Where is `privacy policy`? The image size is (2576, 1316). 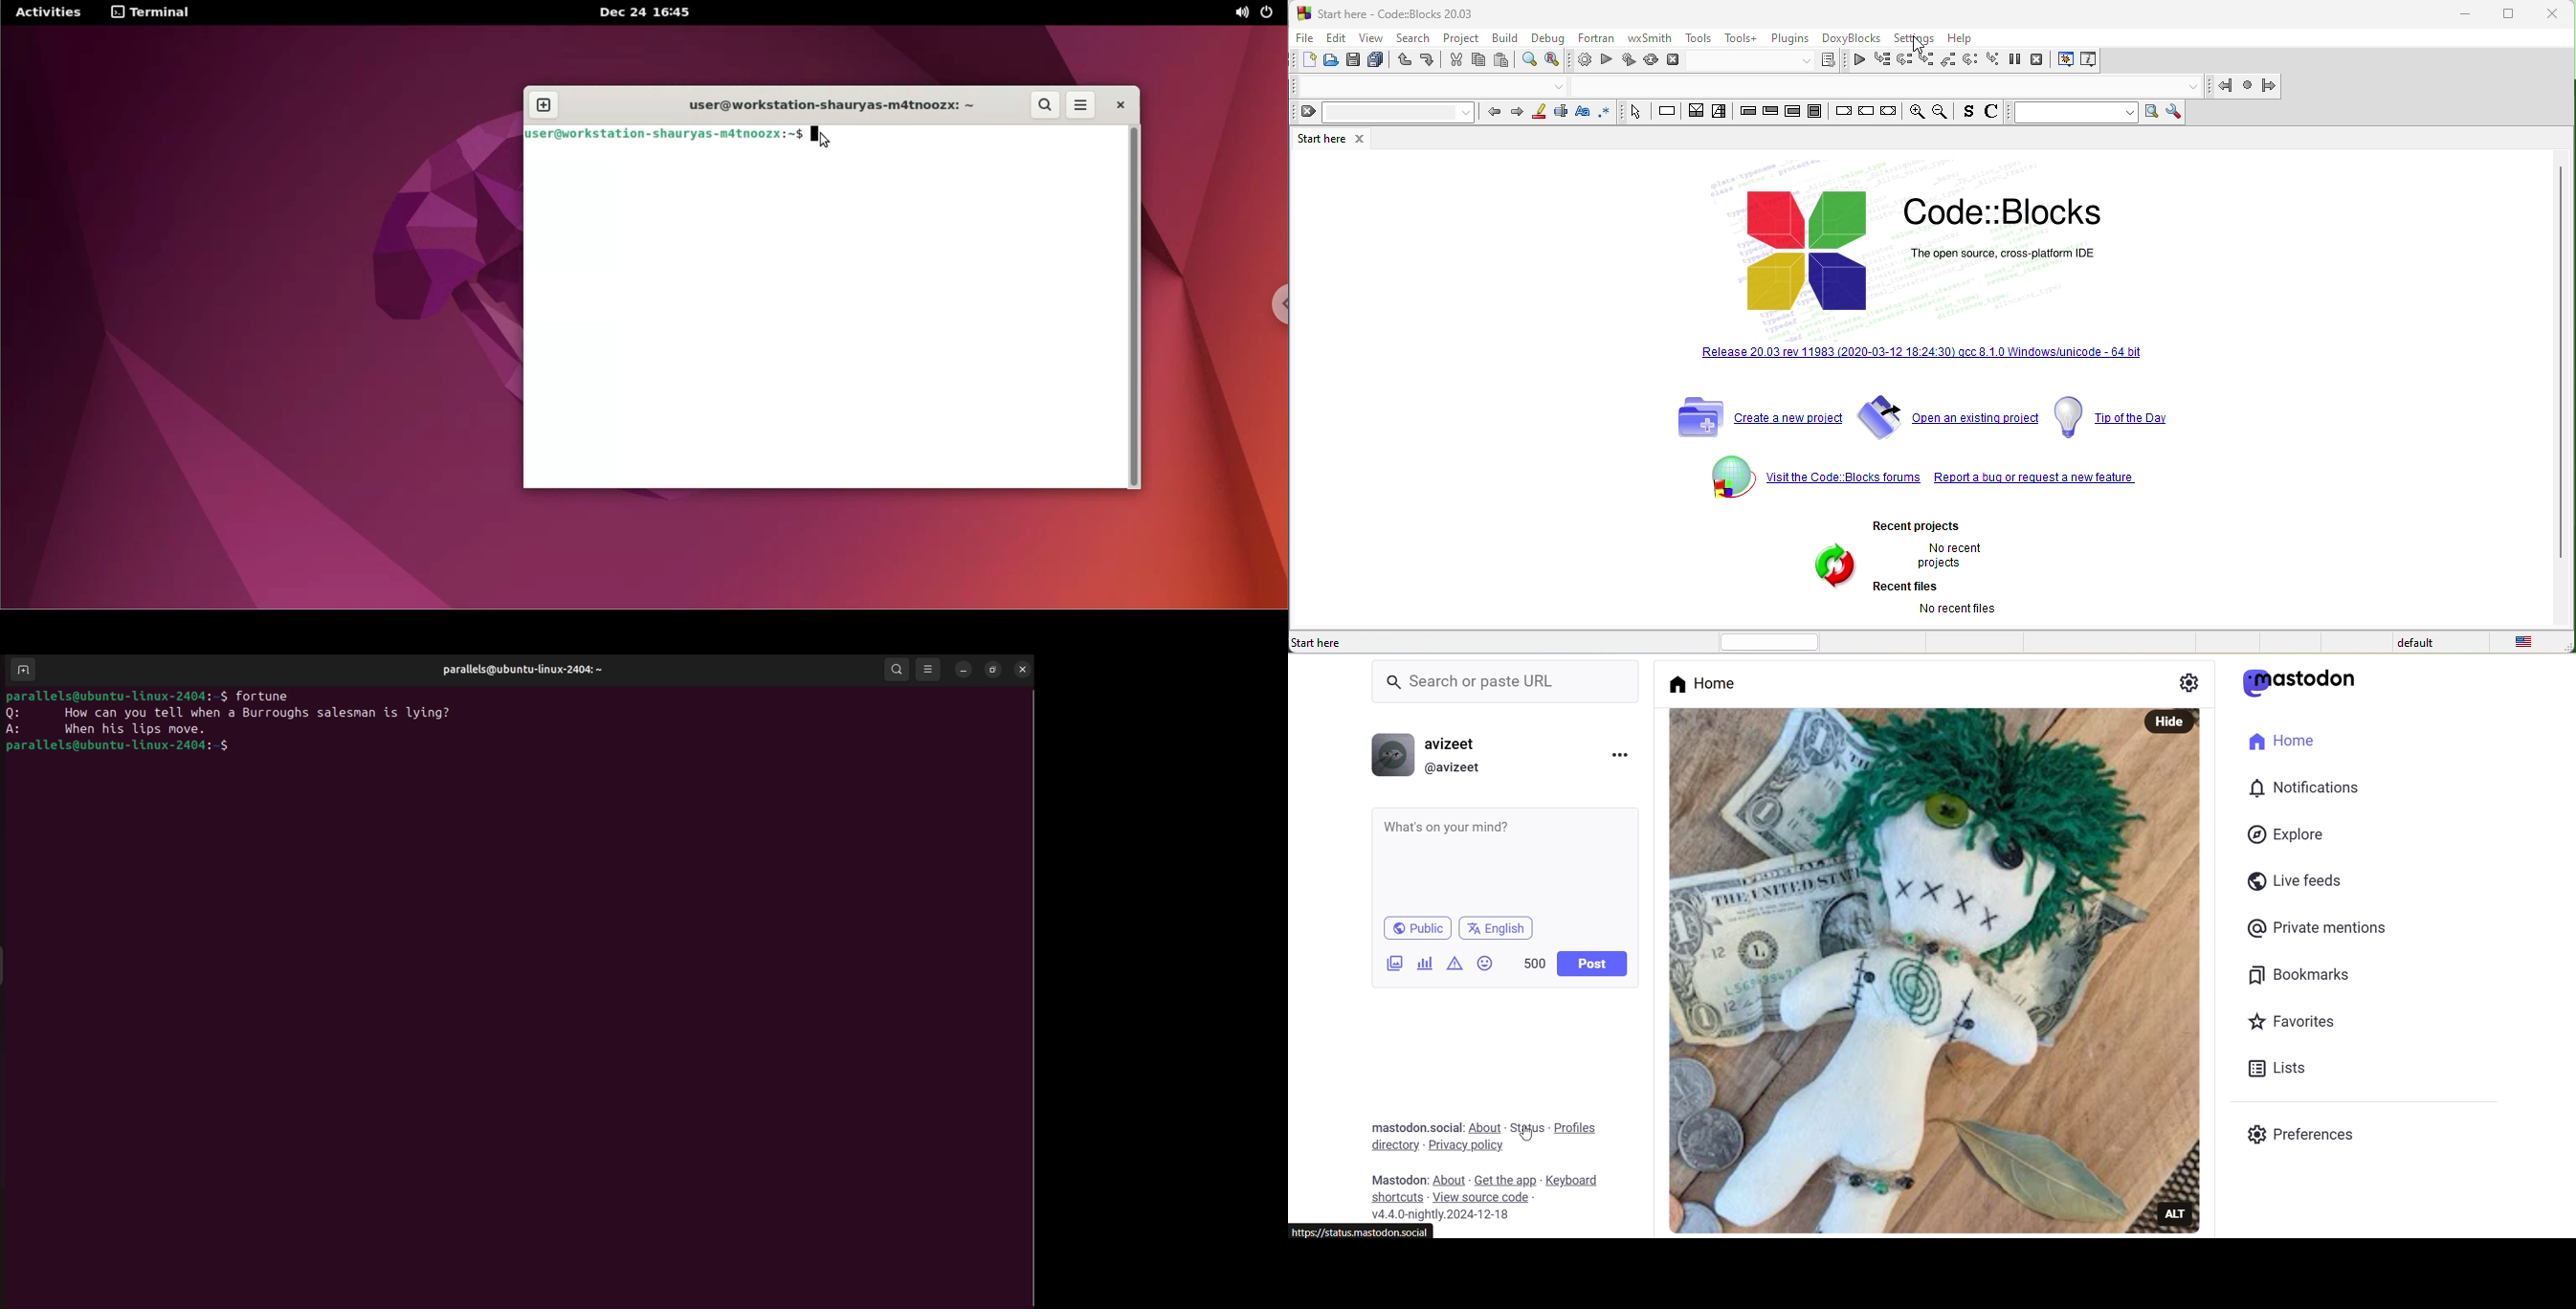
privacy policy is located at coordinates (1469, 1148).